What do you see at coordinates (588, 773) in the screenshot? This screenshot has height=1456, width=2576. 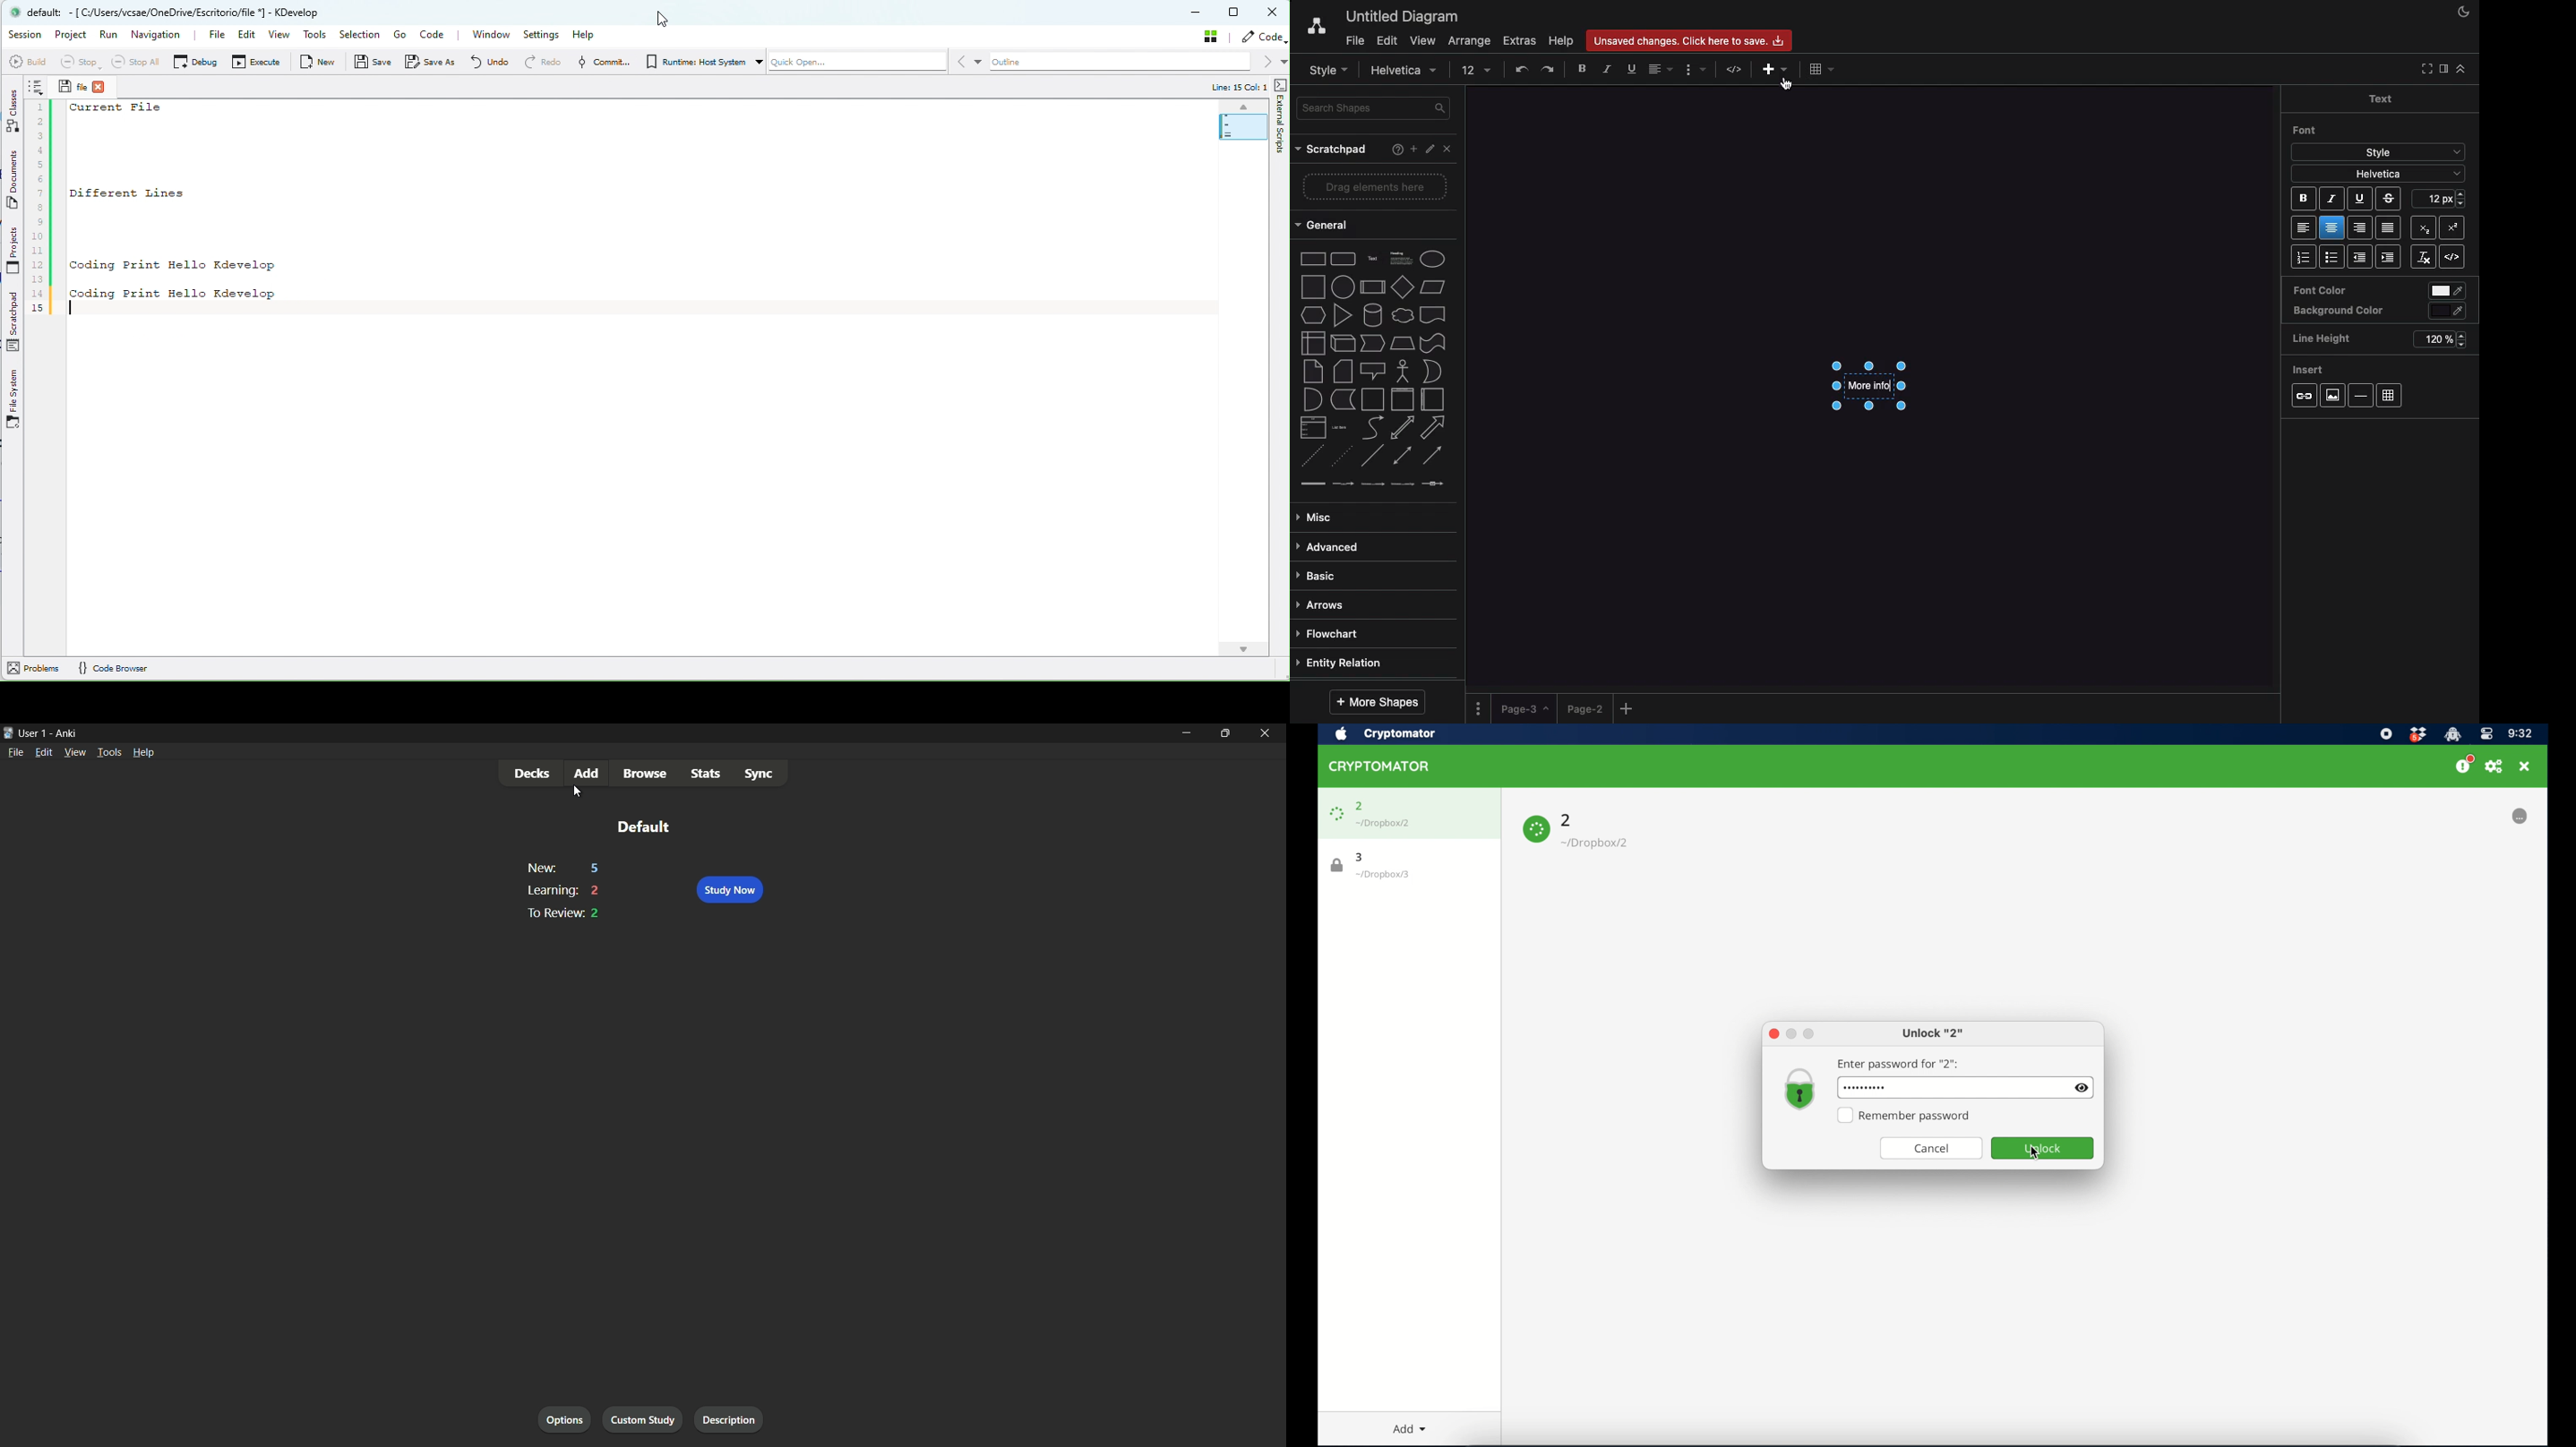 I see `add` at bounding box center [588, 773].